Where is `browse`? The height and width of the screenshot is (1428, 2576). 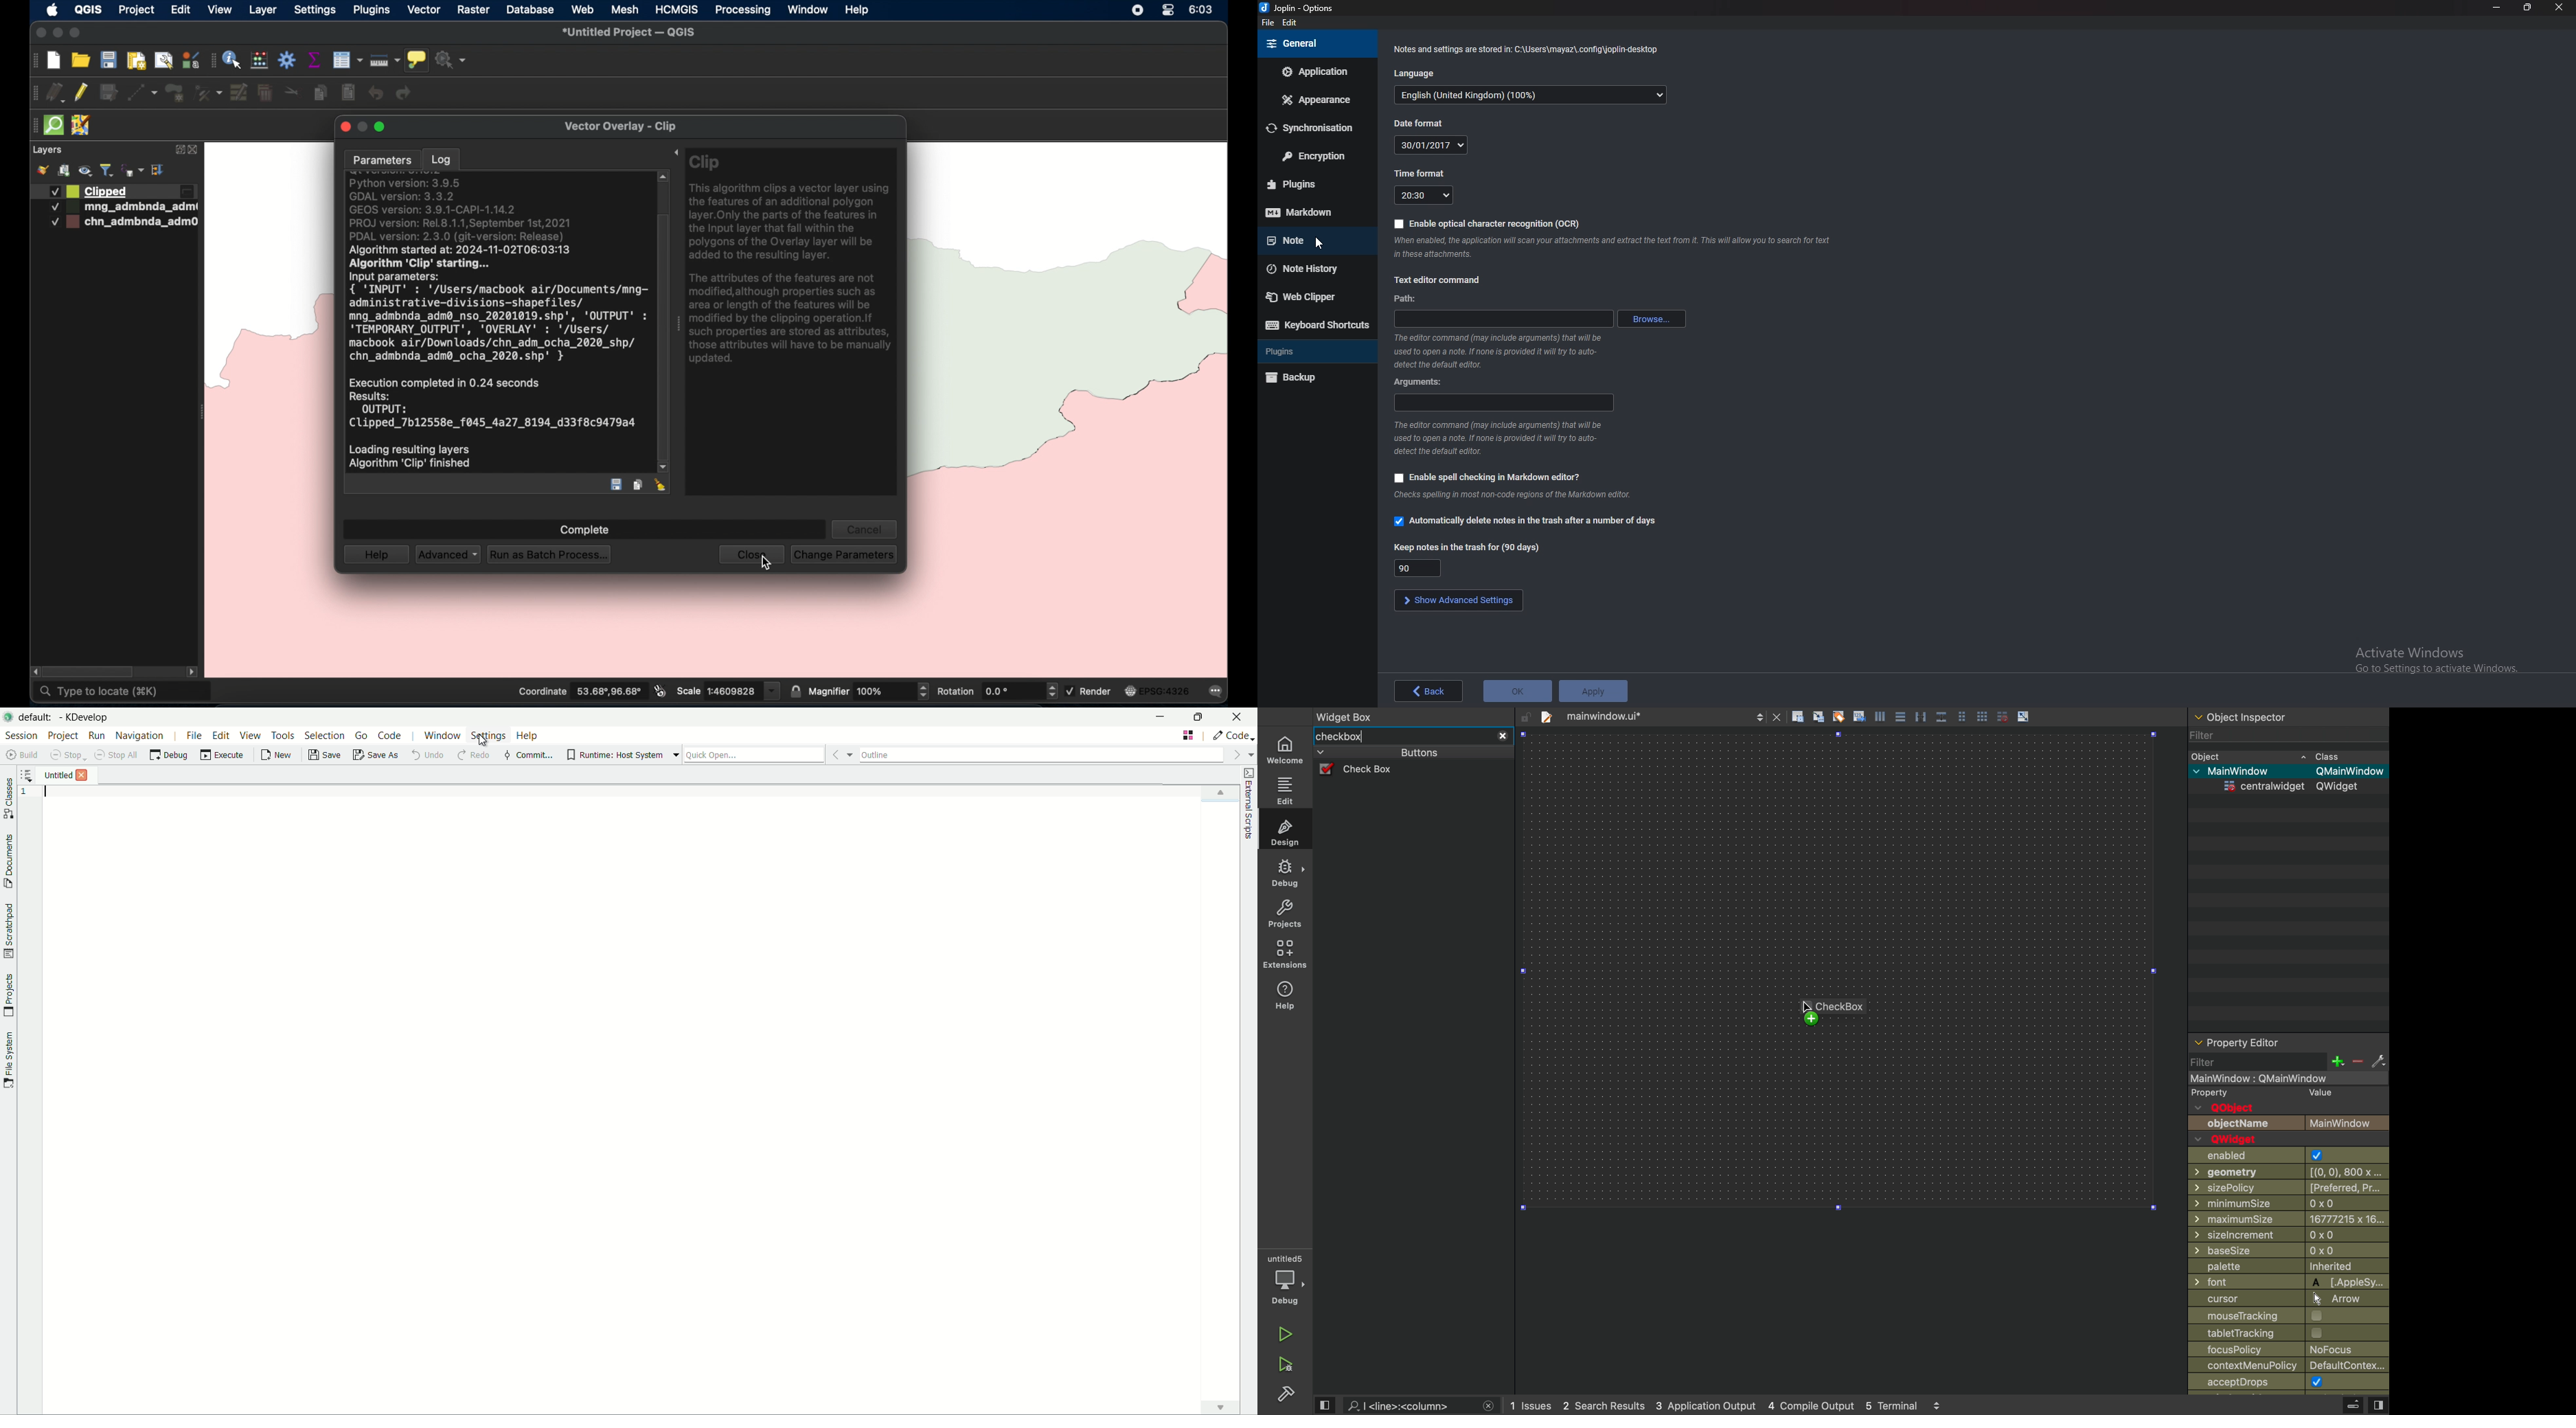 browse is located at coordinates (1656, 319).